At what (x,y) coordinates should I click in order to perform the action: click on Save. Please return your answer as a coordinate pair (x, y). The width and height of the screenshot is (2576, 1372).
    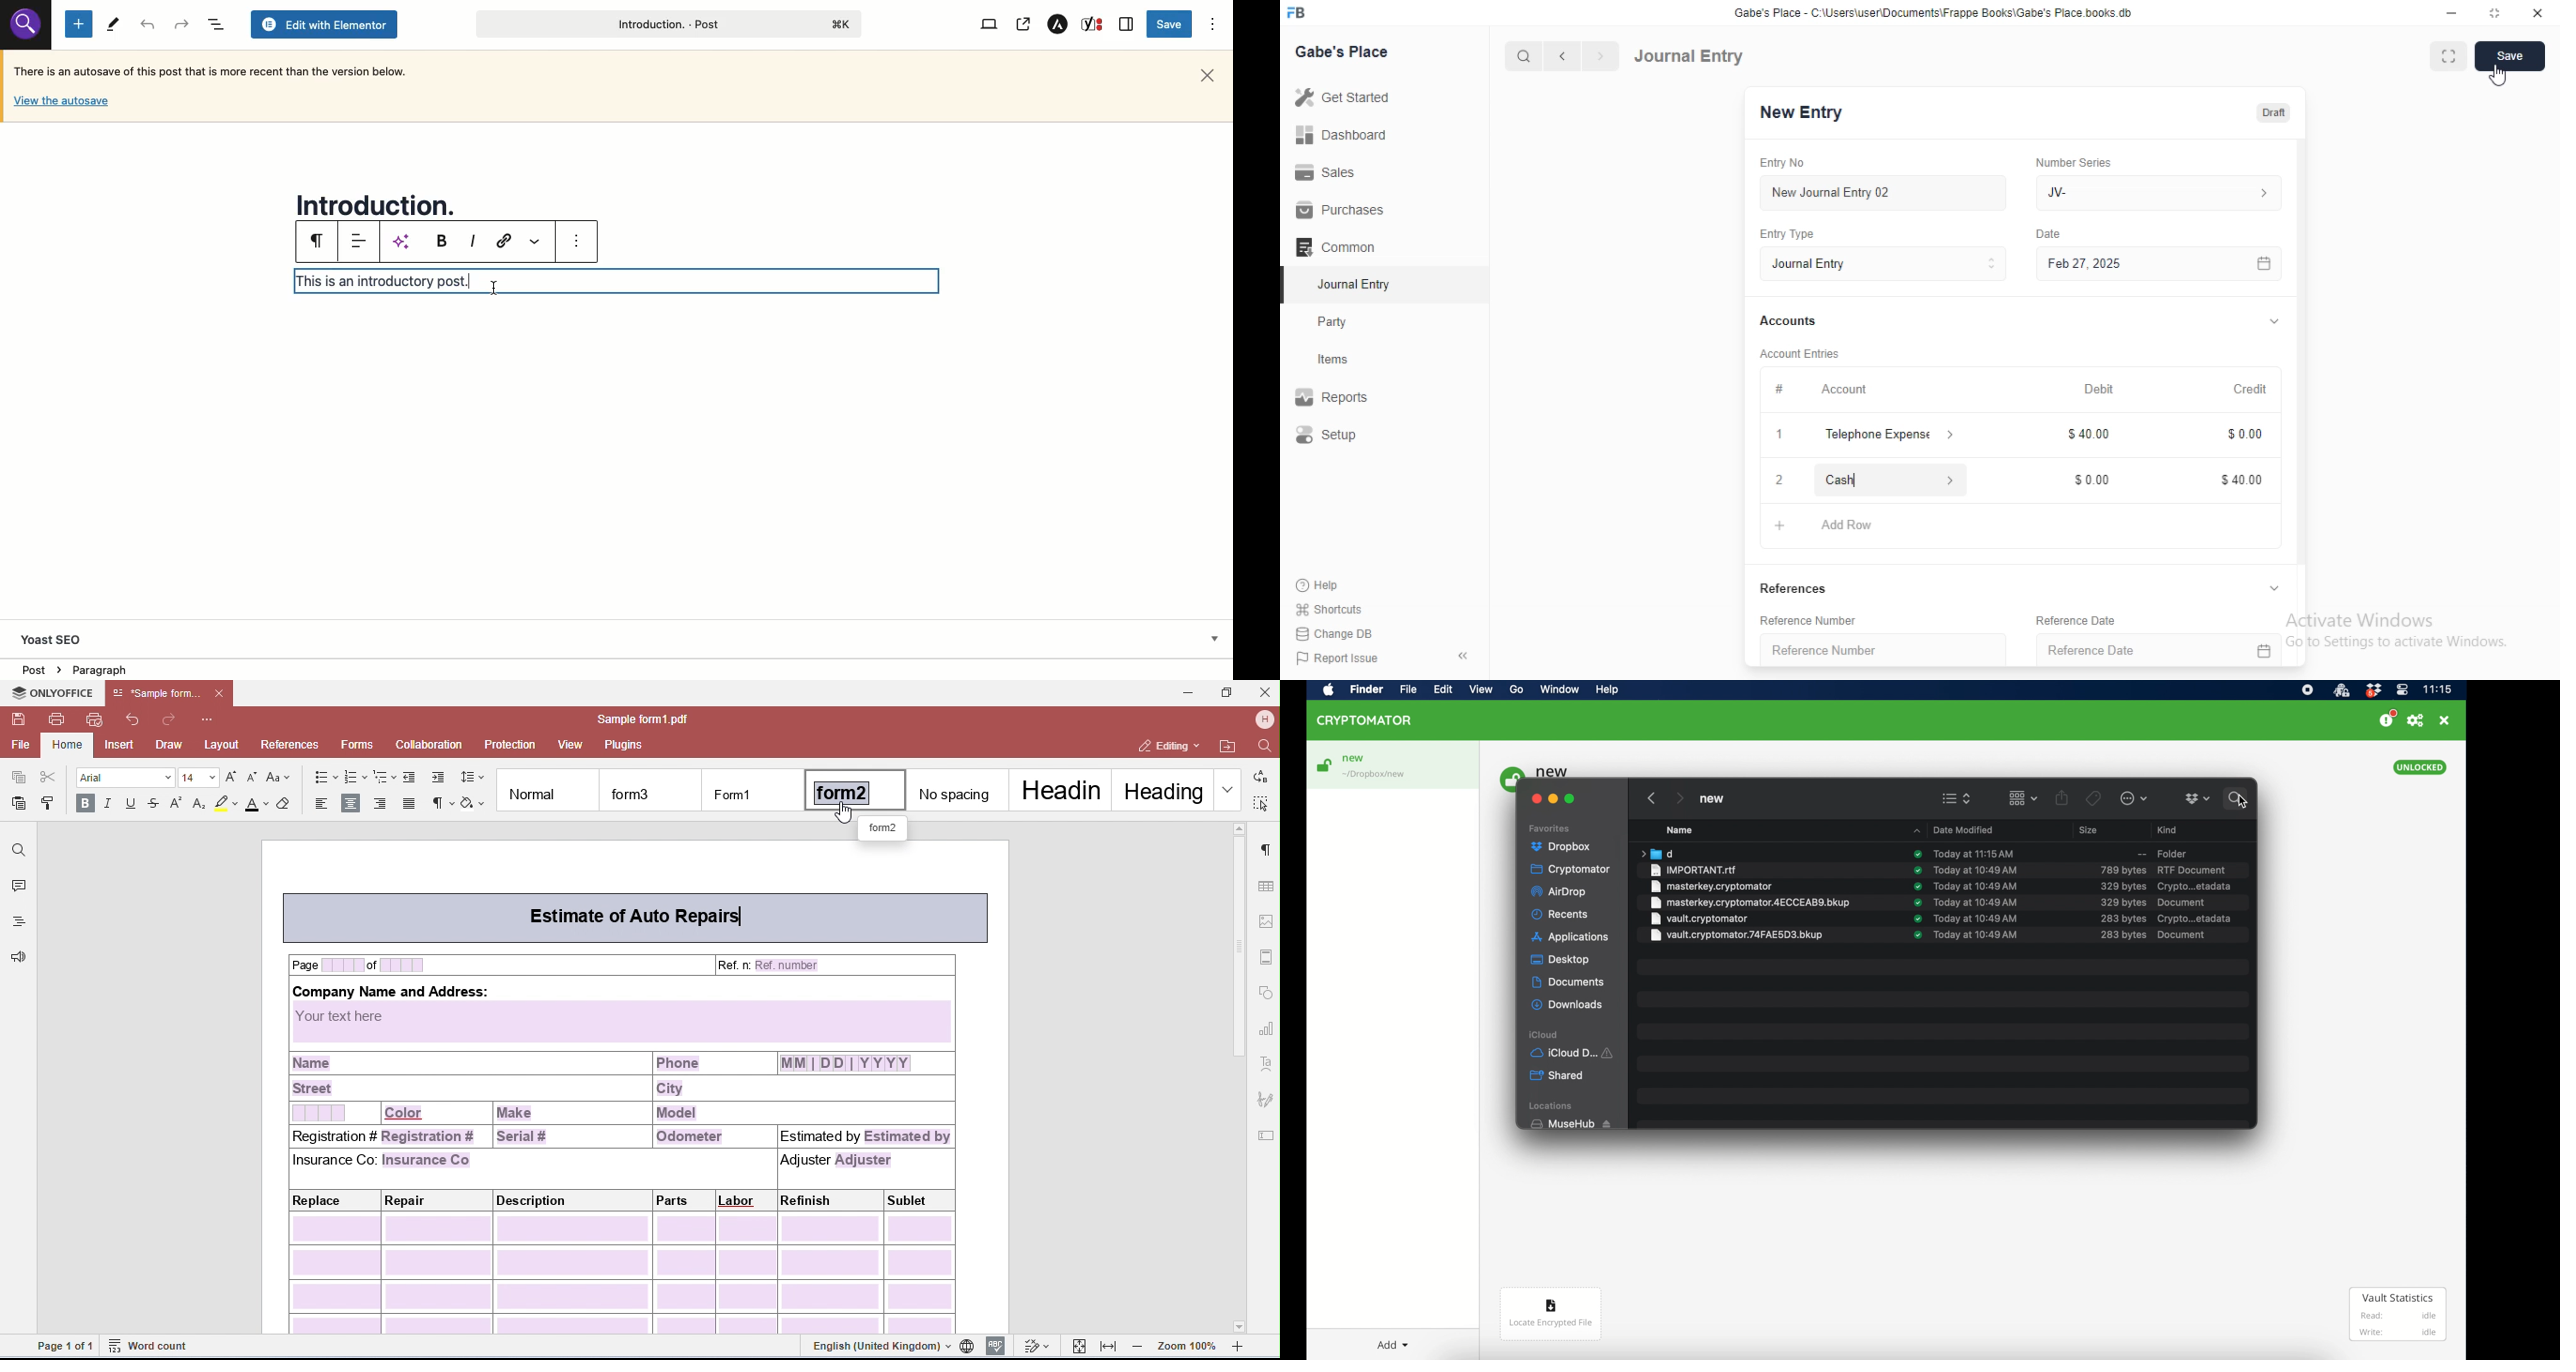
    Looking at the image, I should click on (2511, 56).